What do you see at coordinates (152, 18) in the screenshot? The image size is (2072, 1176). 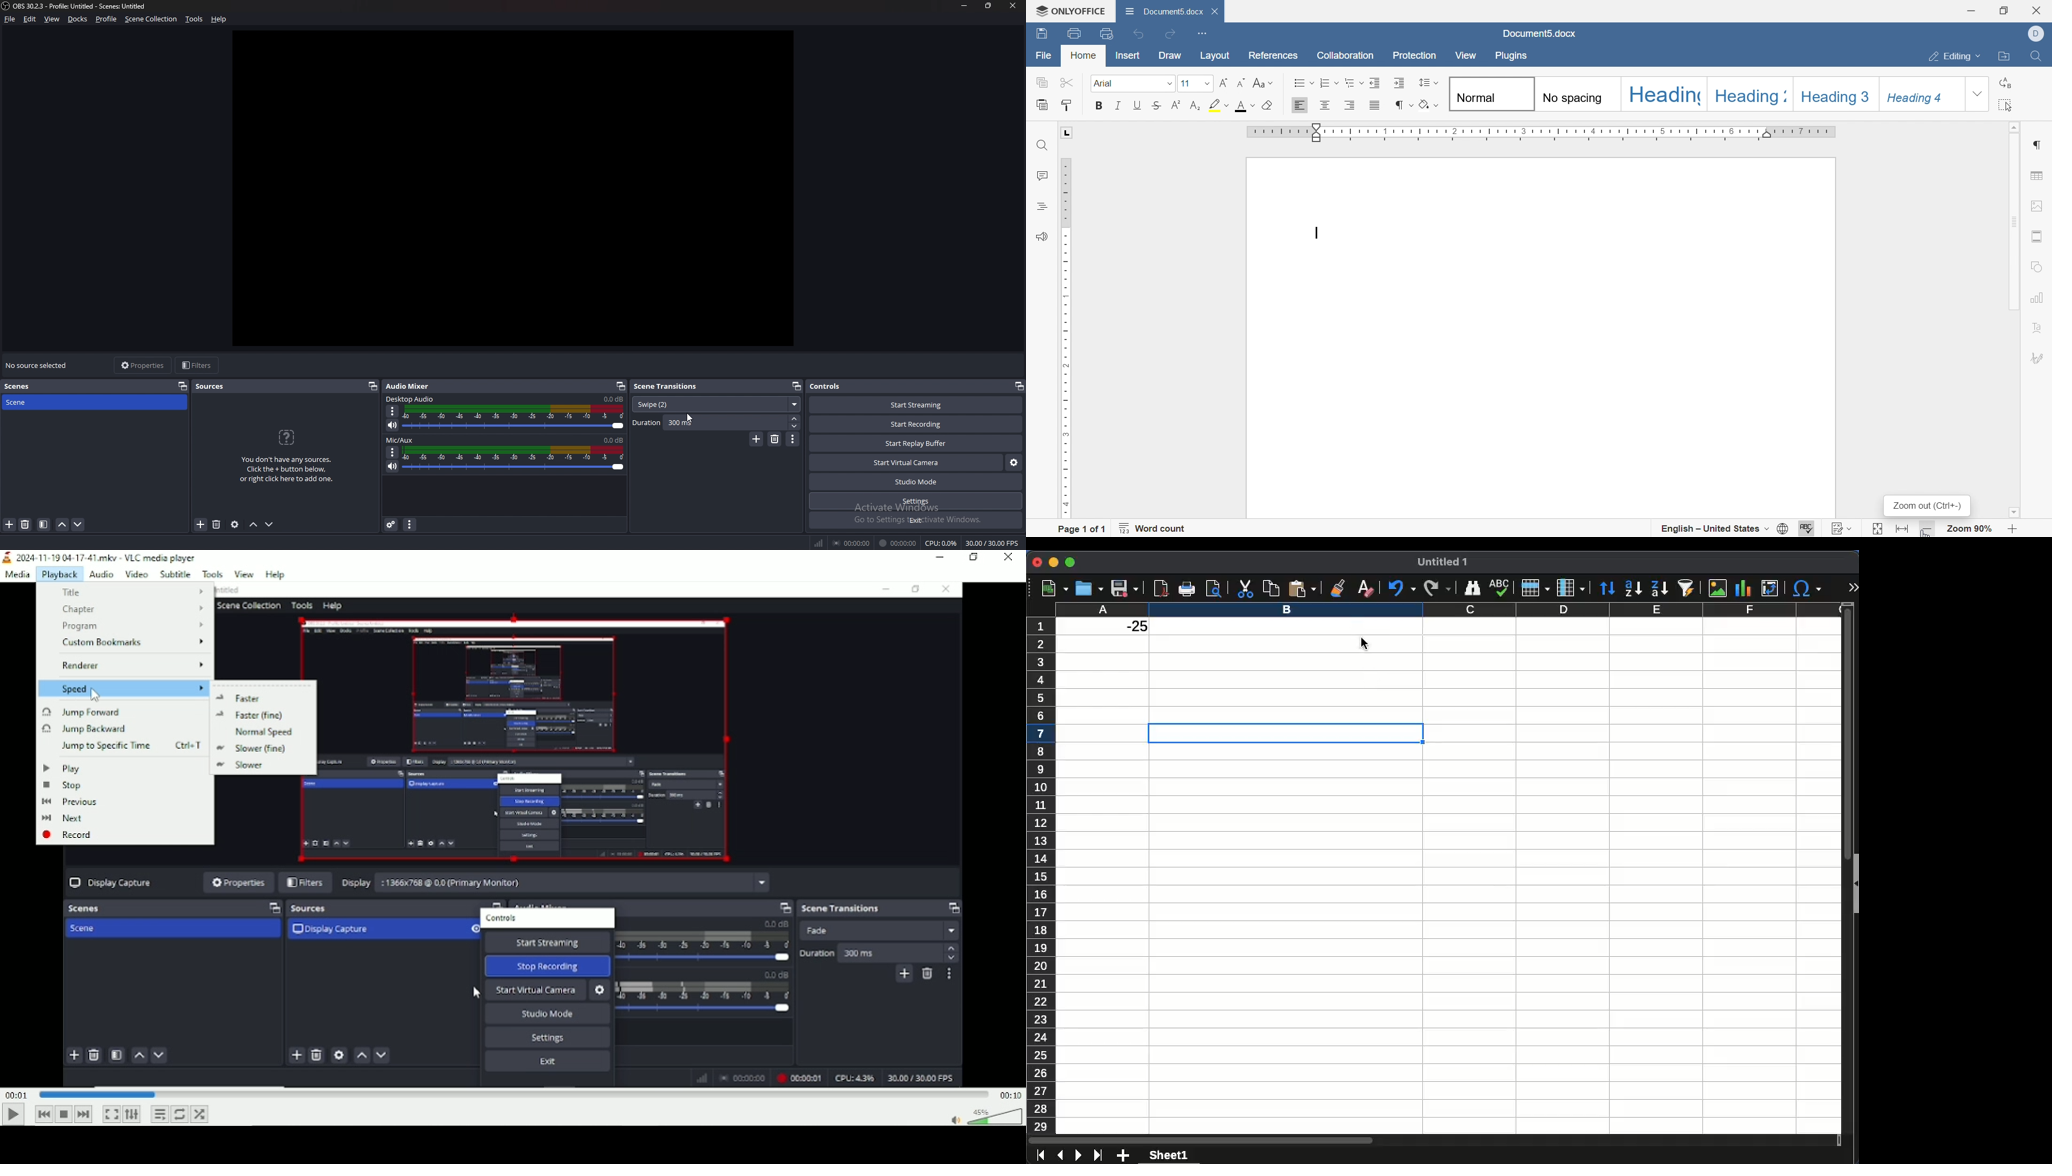 I see `scene collection` at bounding box center [152, 18].